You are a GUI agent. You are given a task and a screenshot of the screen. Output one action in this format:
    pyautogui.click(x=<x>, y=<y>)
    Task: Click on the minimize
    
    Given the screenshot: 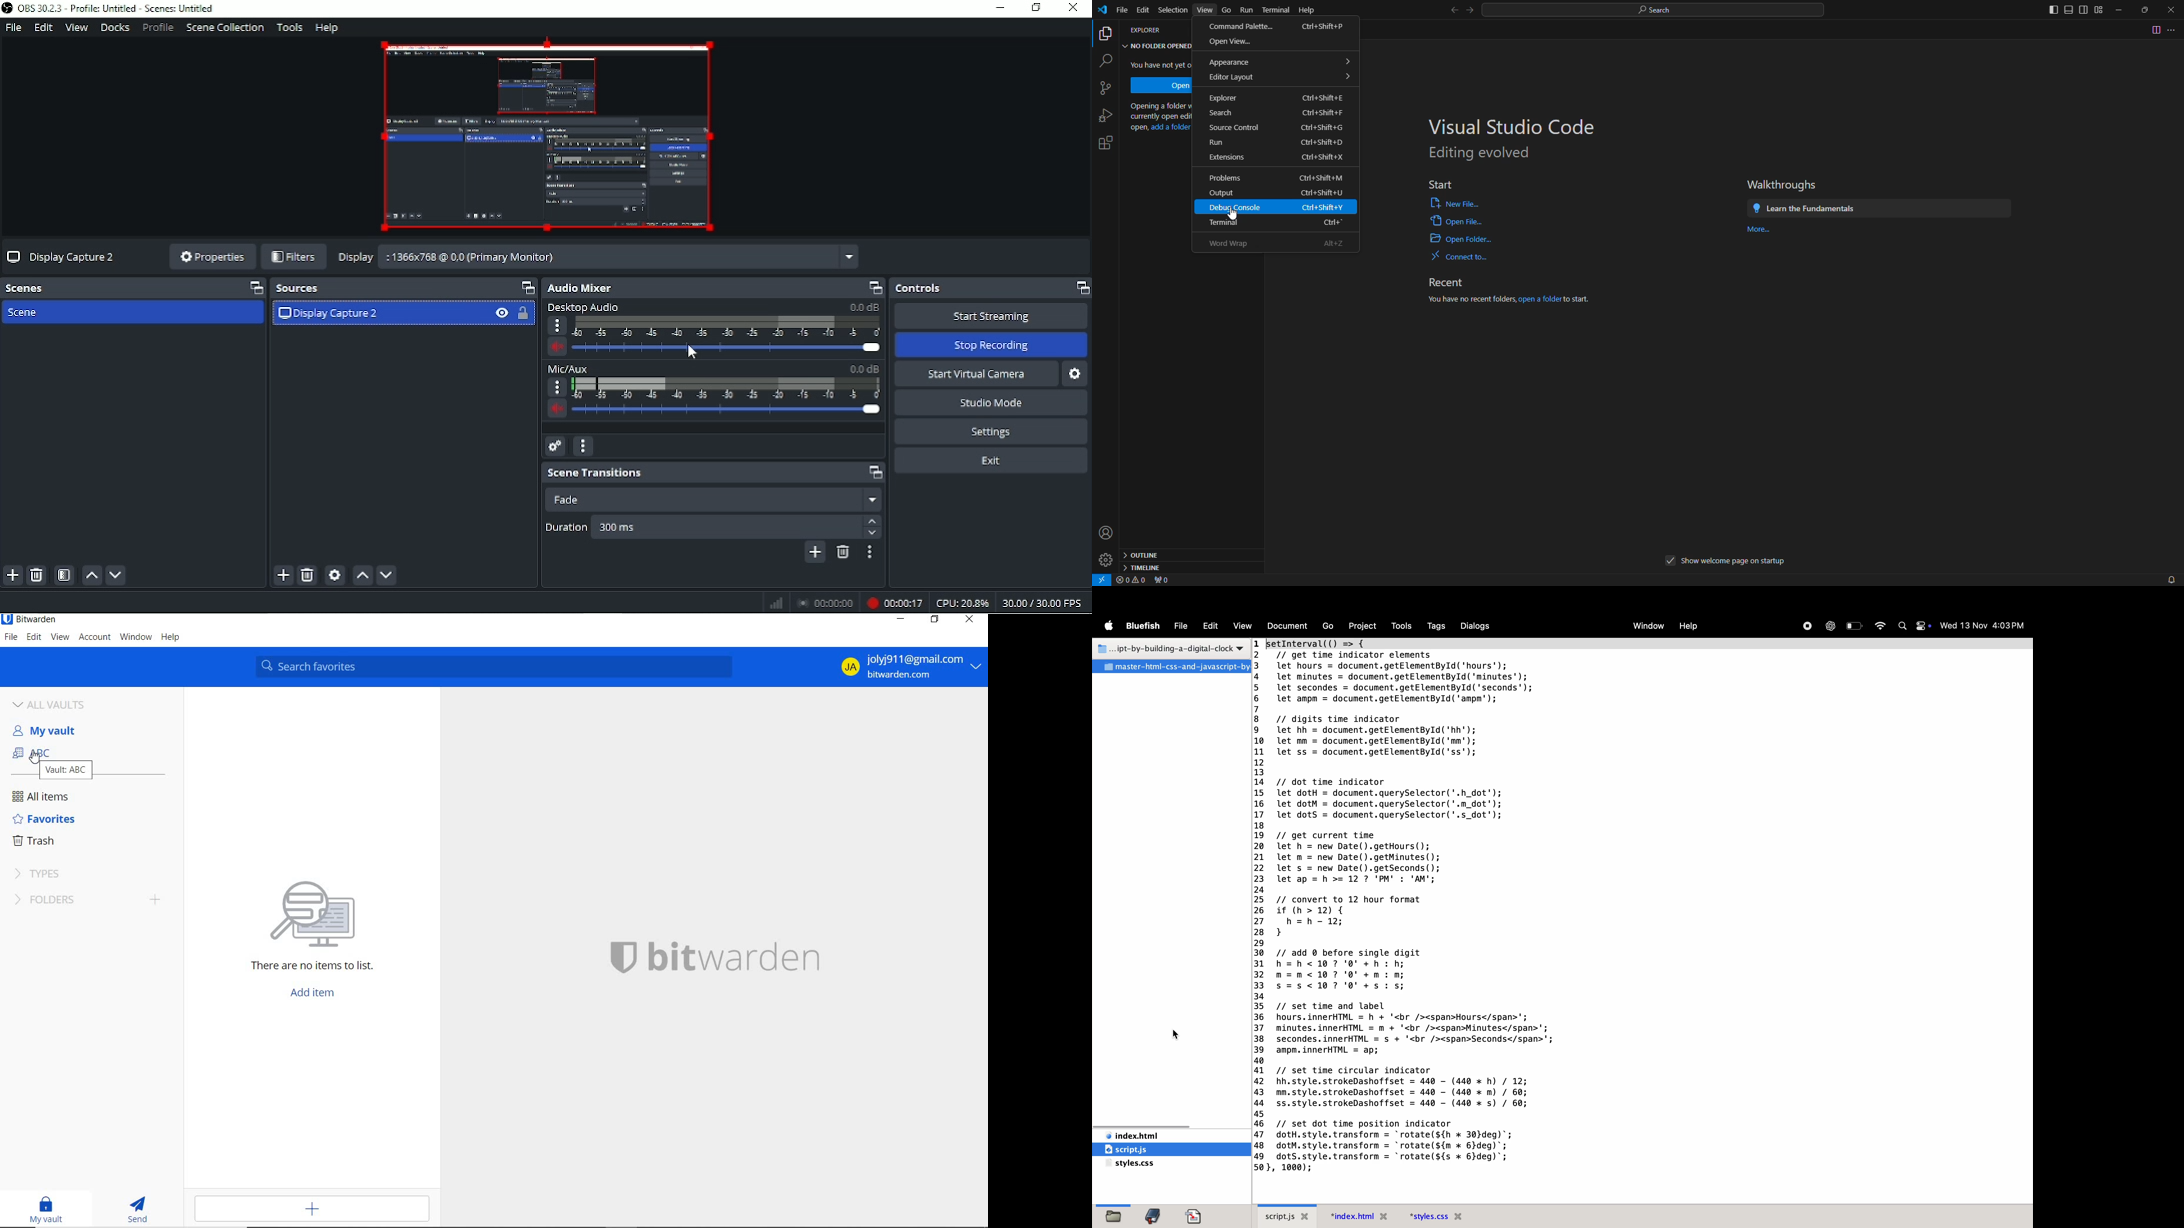 What is the action you would take?
    pyautogui.click(x=2121, y=11)
    